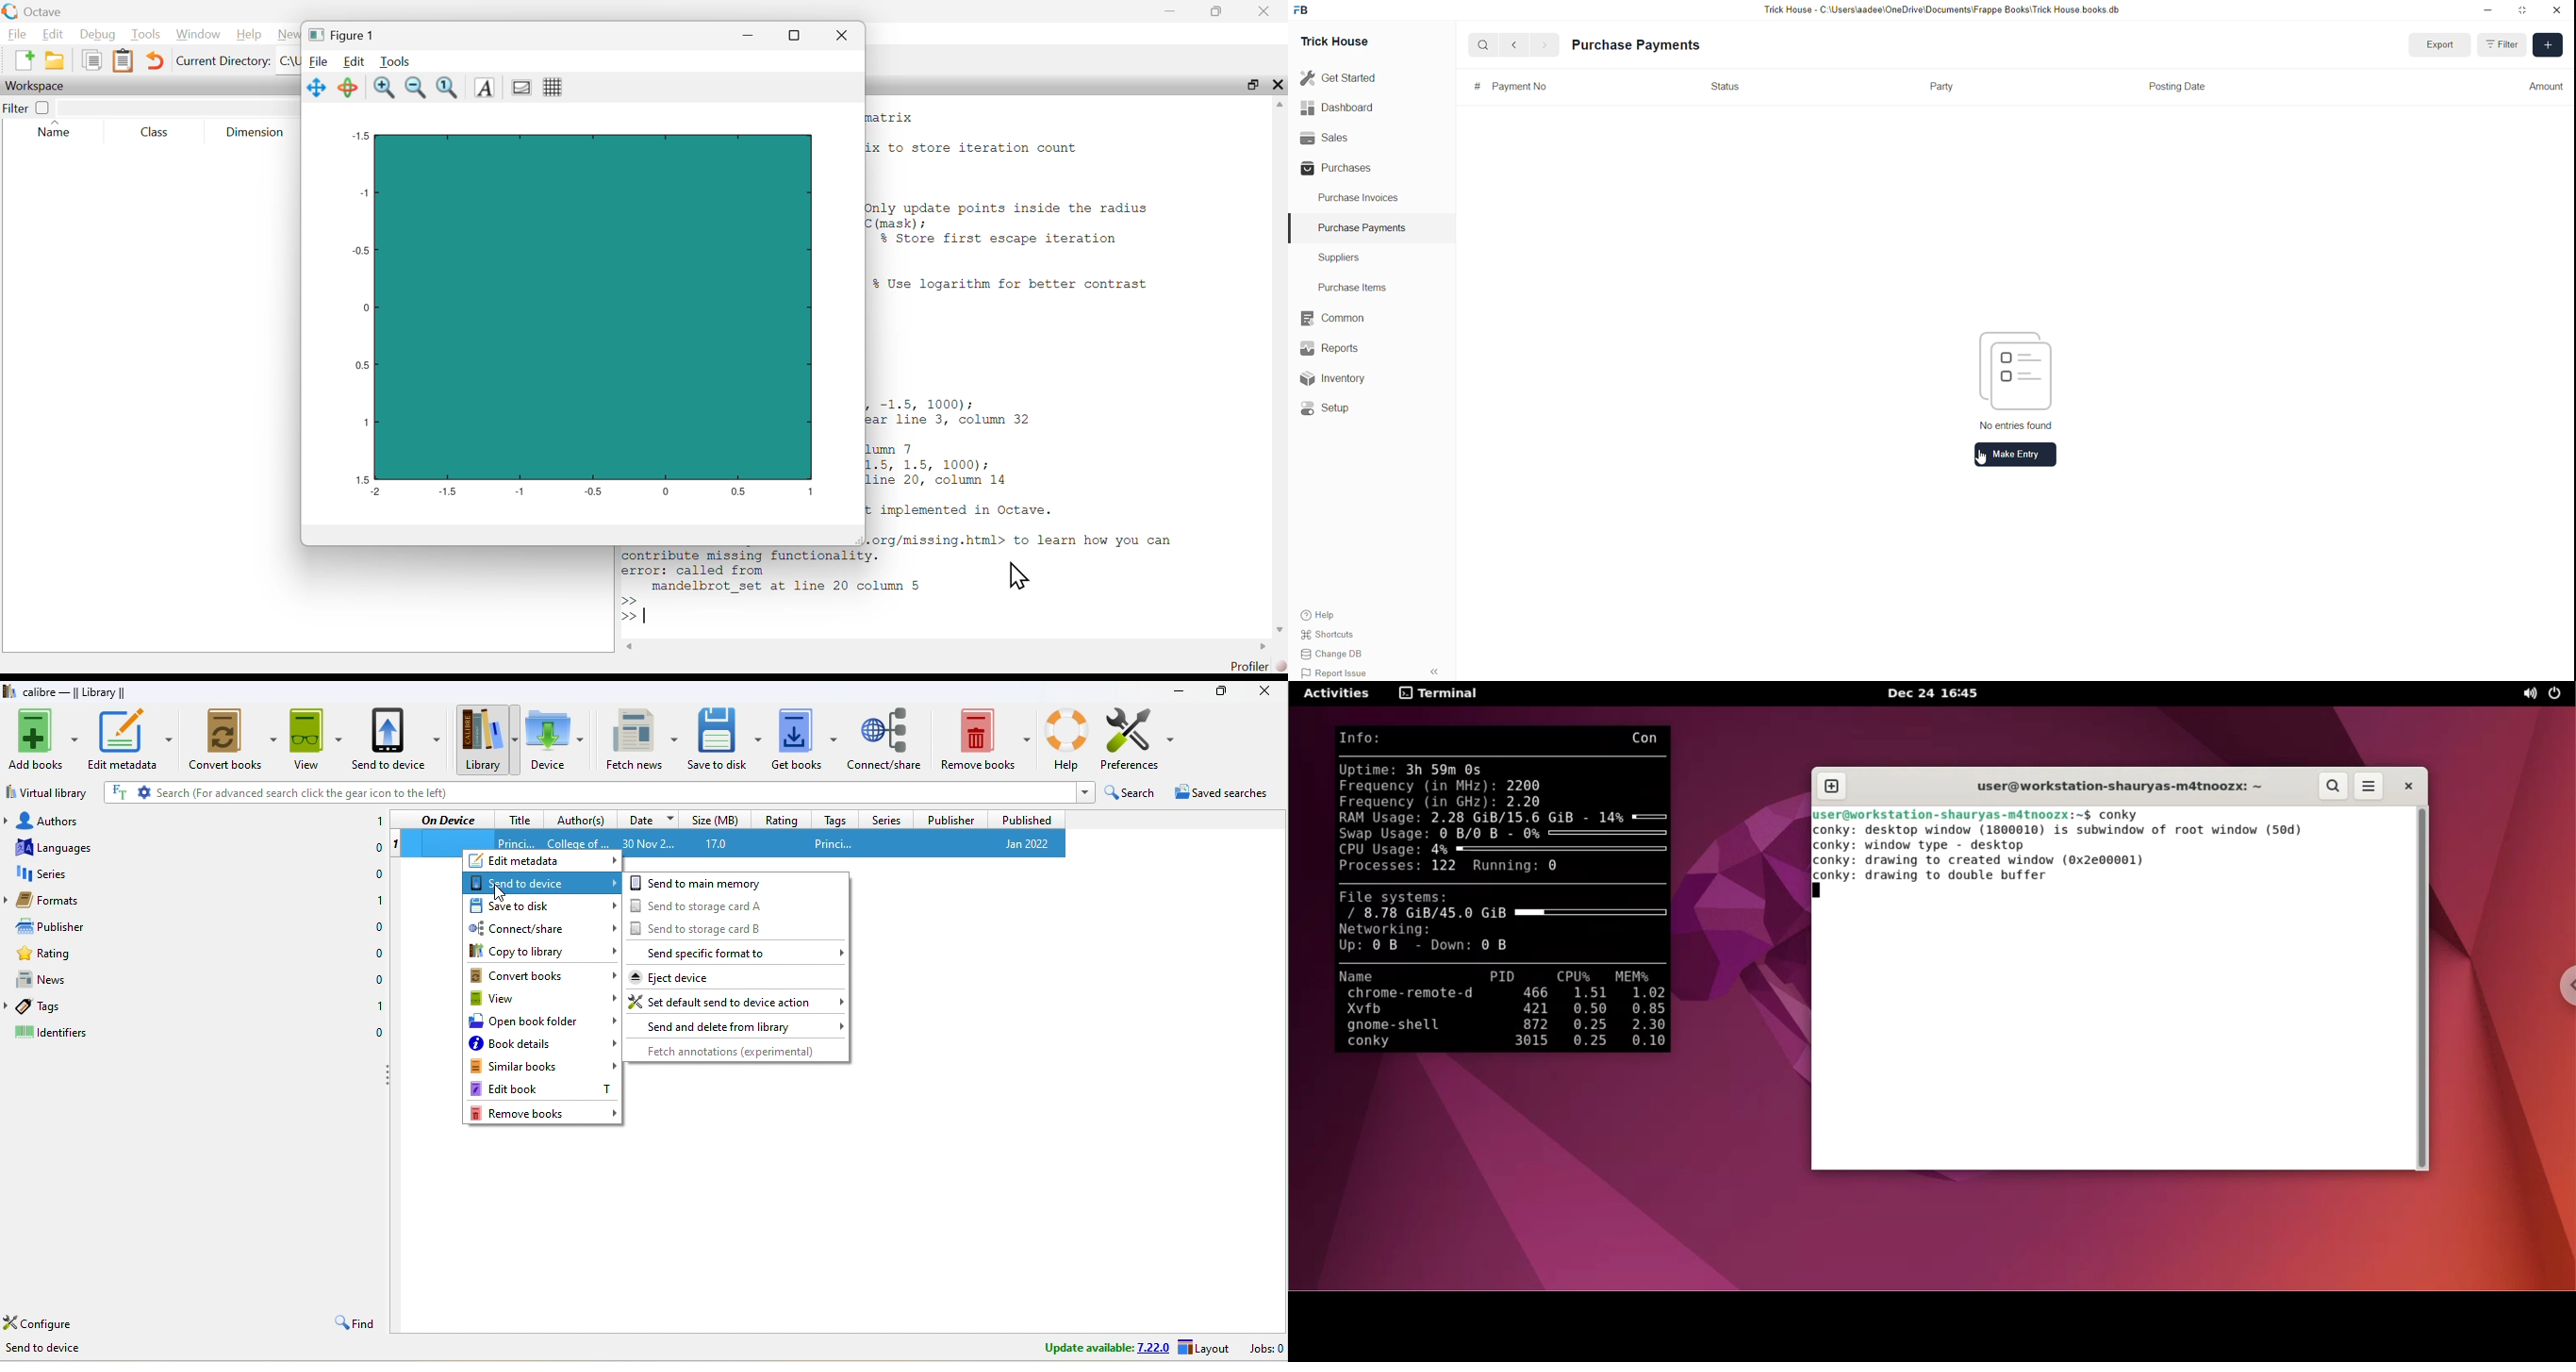 Image resolution: width=2576 pixels, height=1372 pixels. Describe the element at coordinates (1340, 107) in the screenshot. I see `Dashboard` at that location.